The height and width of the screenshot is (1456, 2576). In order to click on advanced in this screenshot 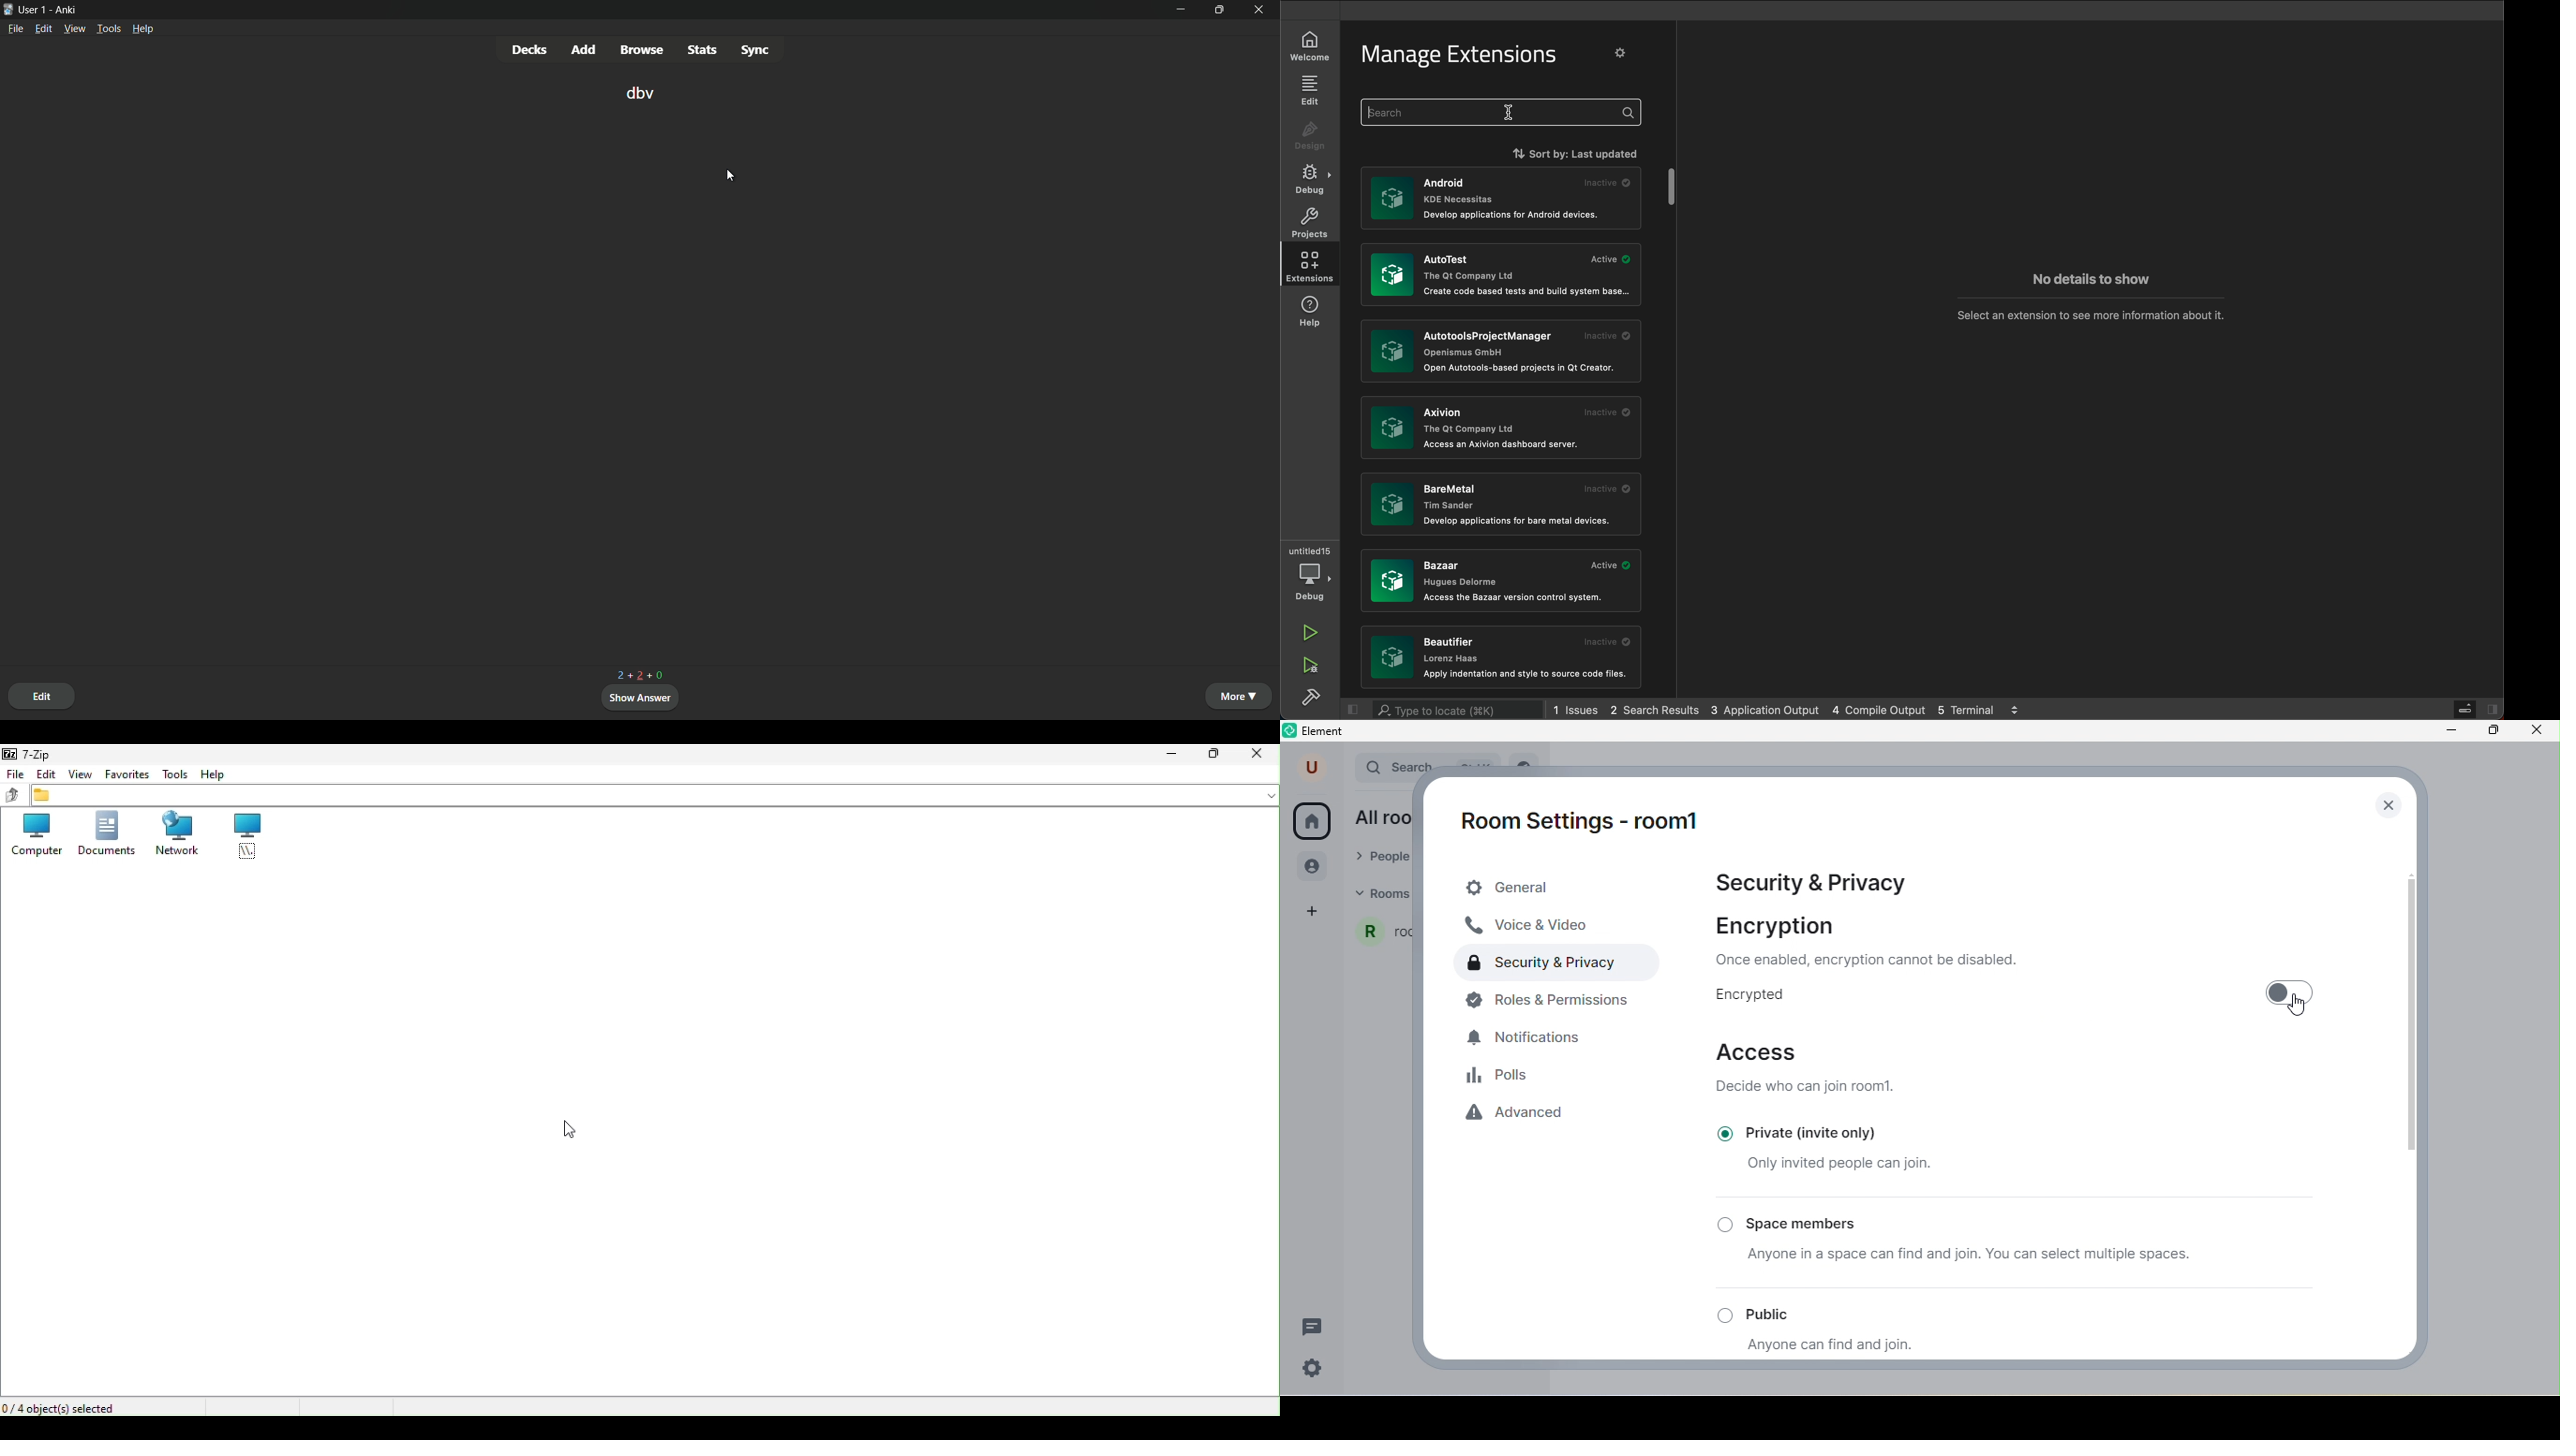, I will do `click(1523, 1114)`.